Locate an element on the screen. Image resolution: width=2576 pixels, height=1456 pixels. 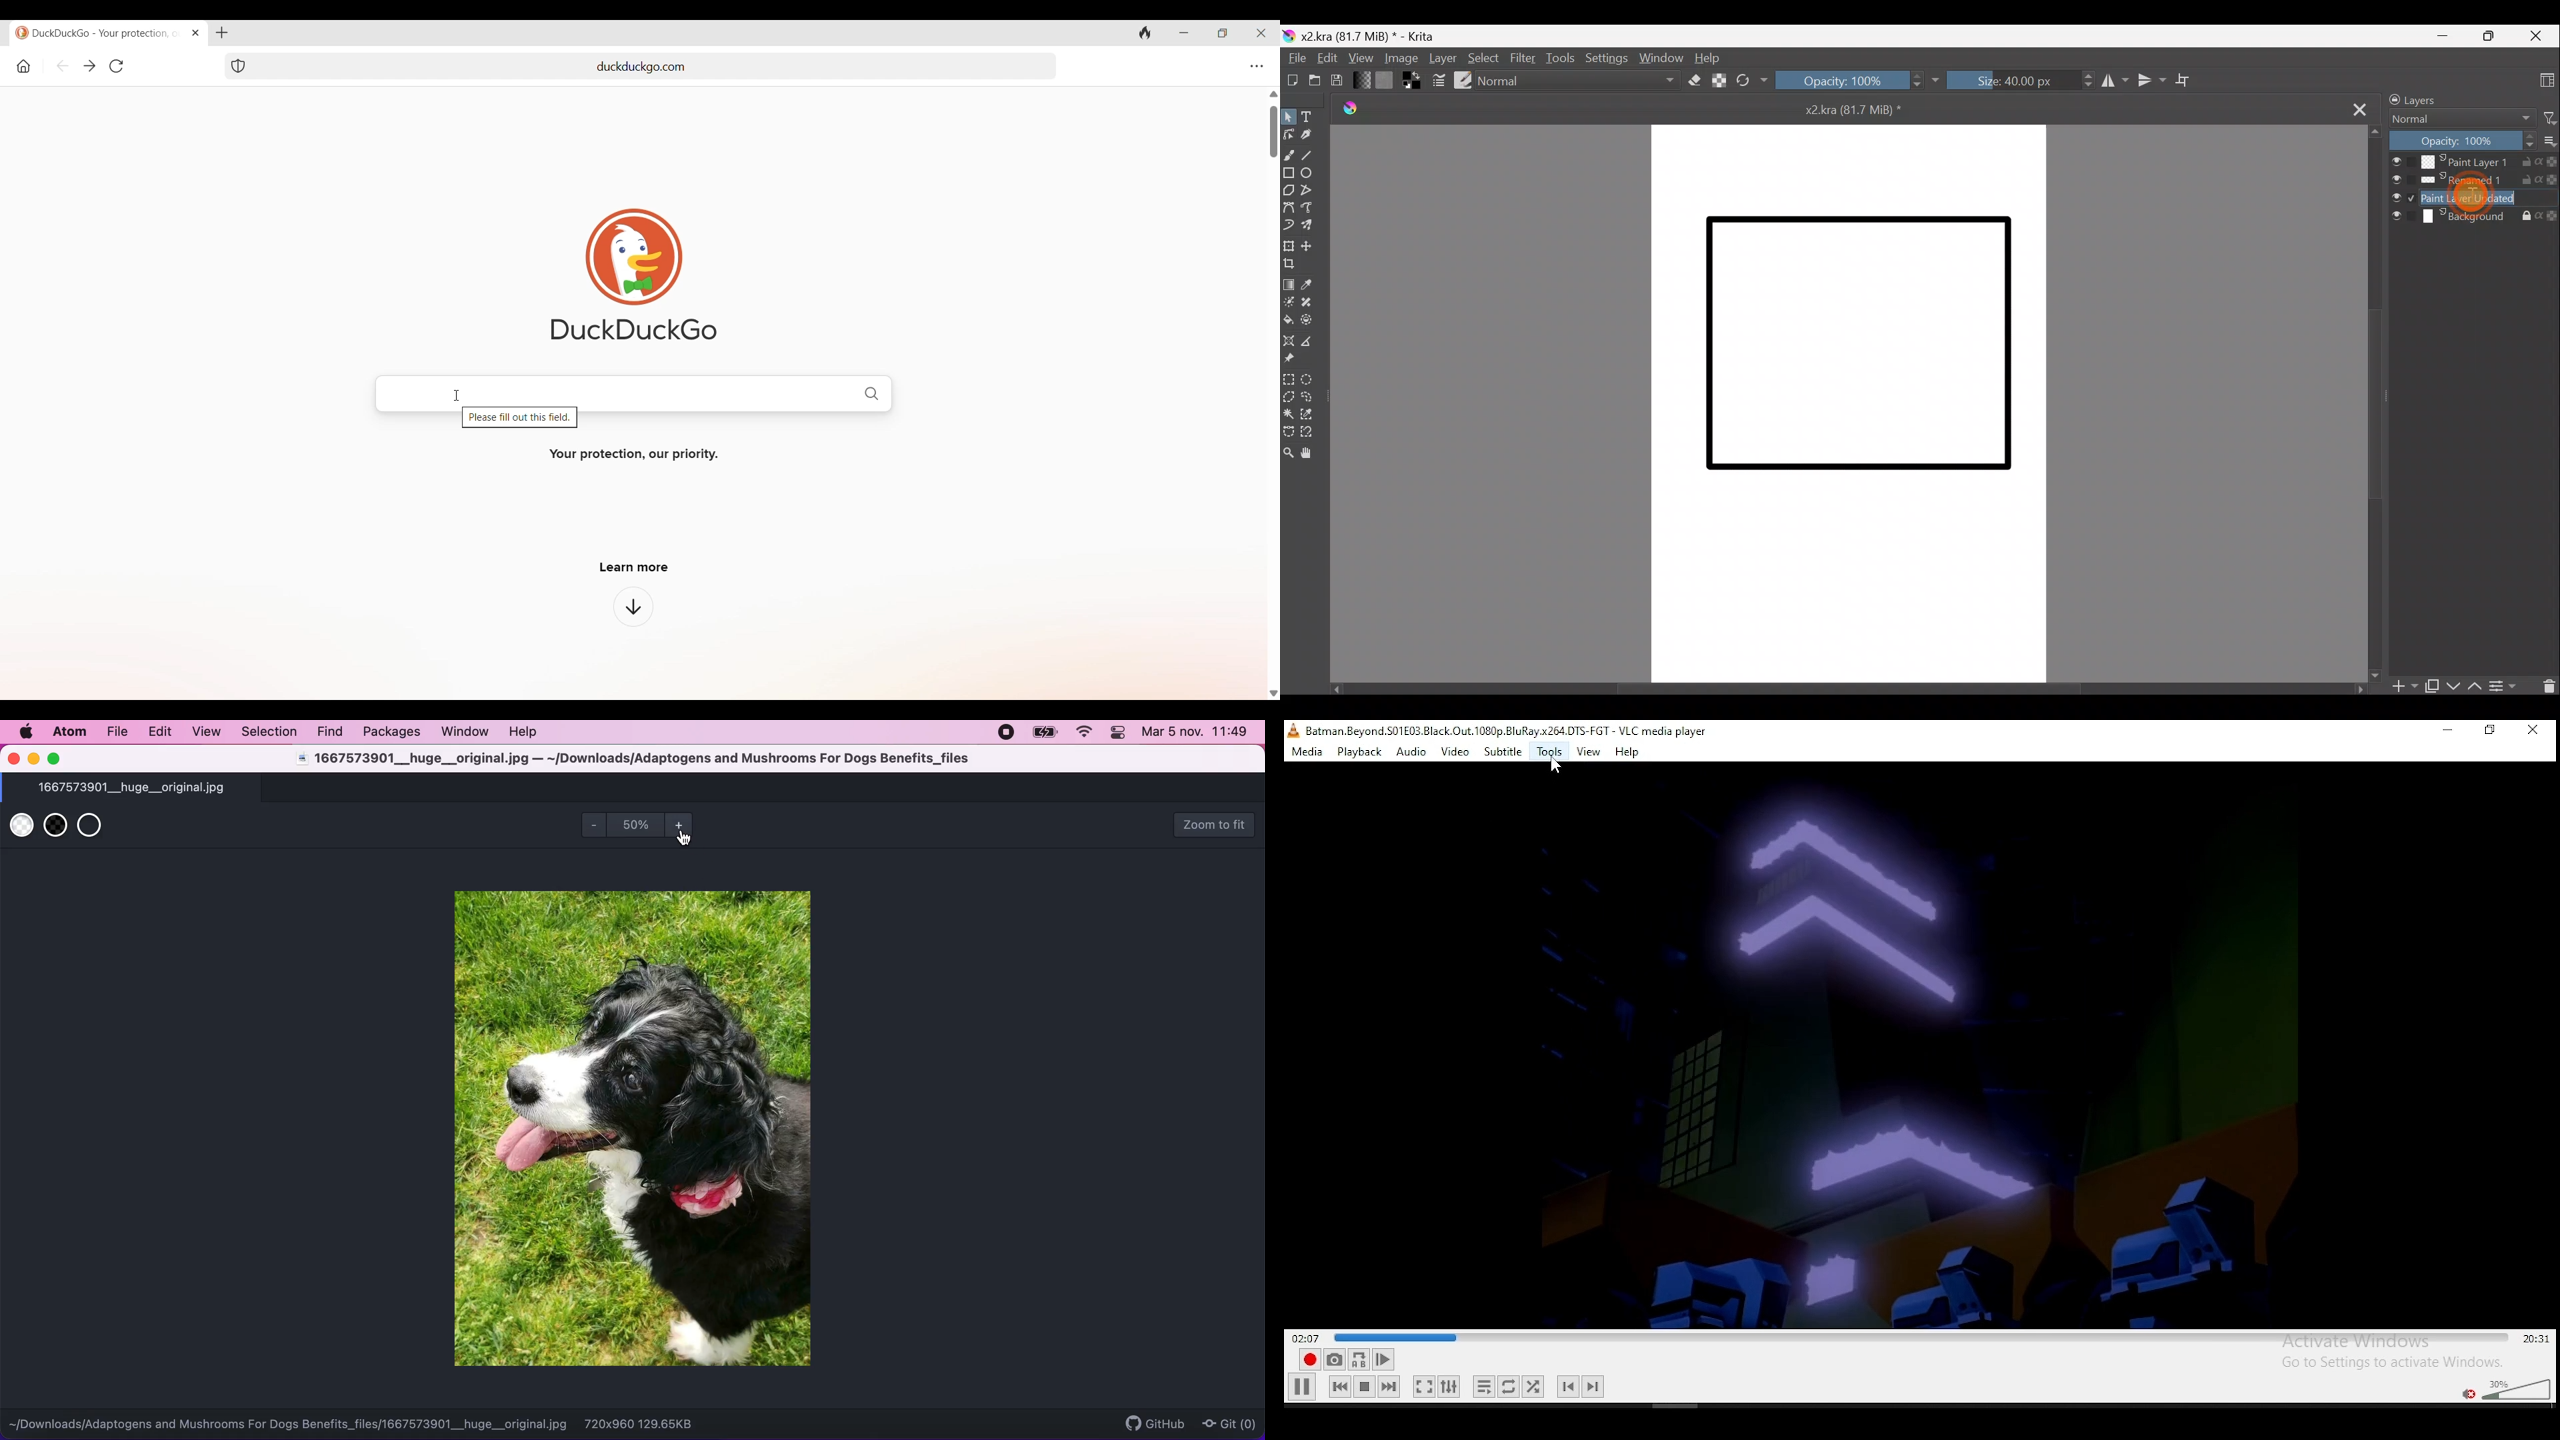
Save is located at coordinates (1337, 79).